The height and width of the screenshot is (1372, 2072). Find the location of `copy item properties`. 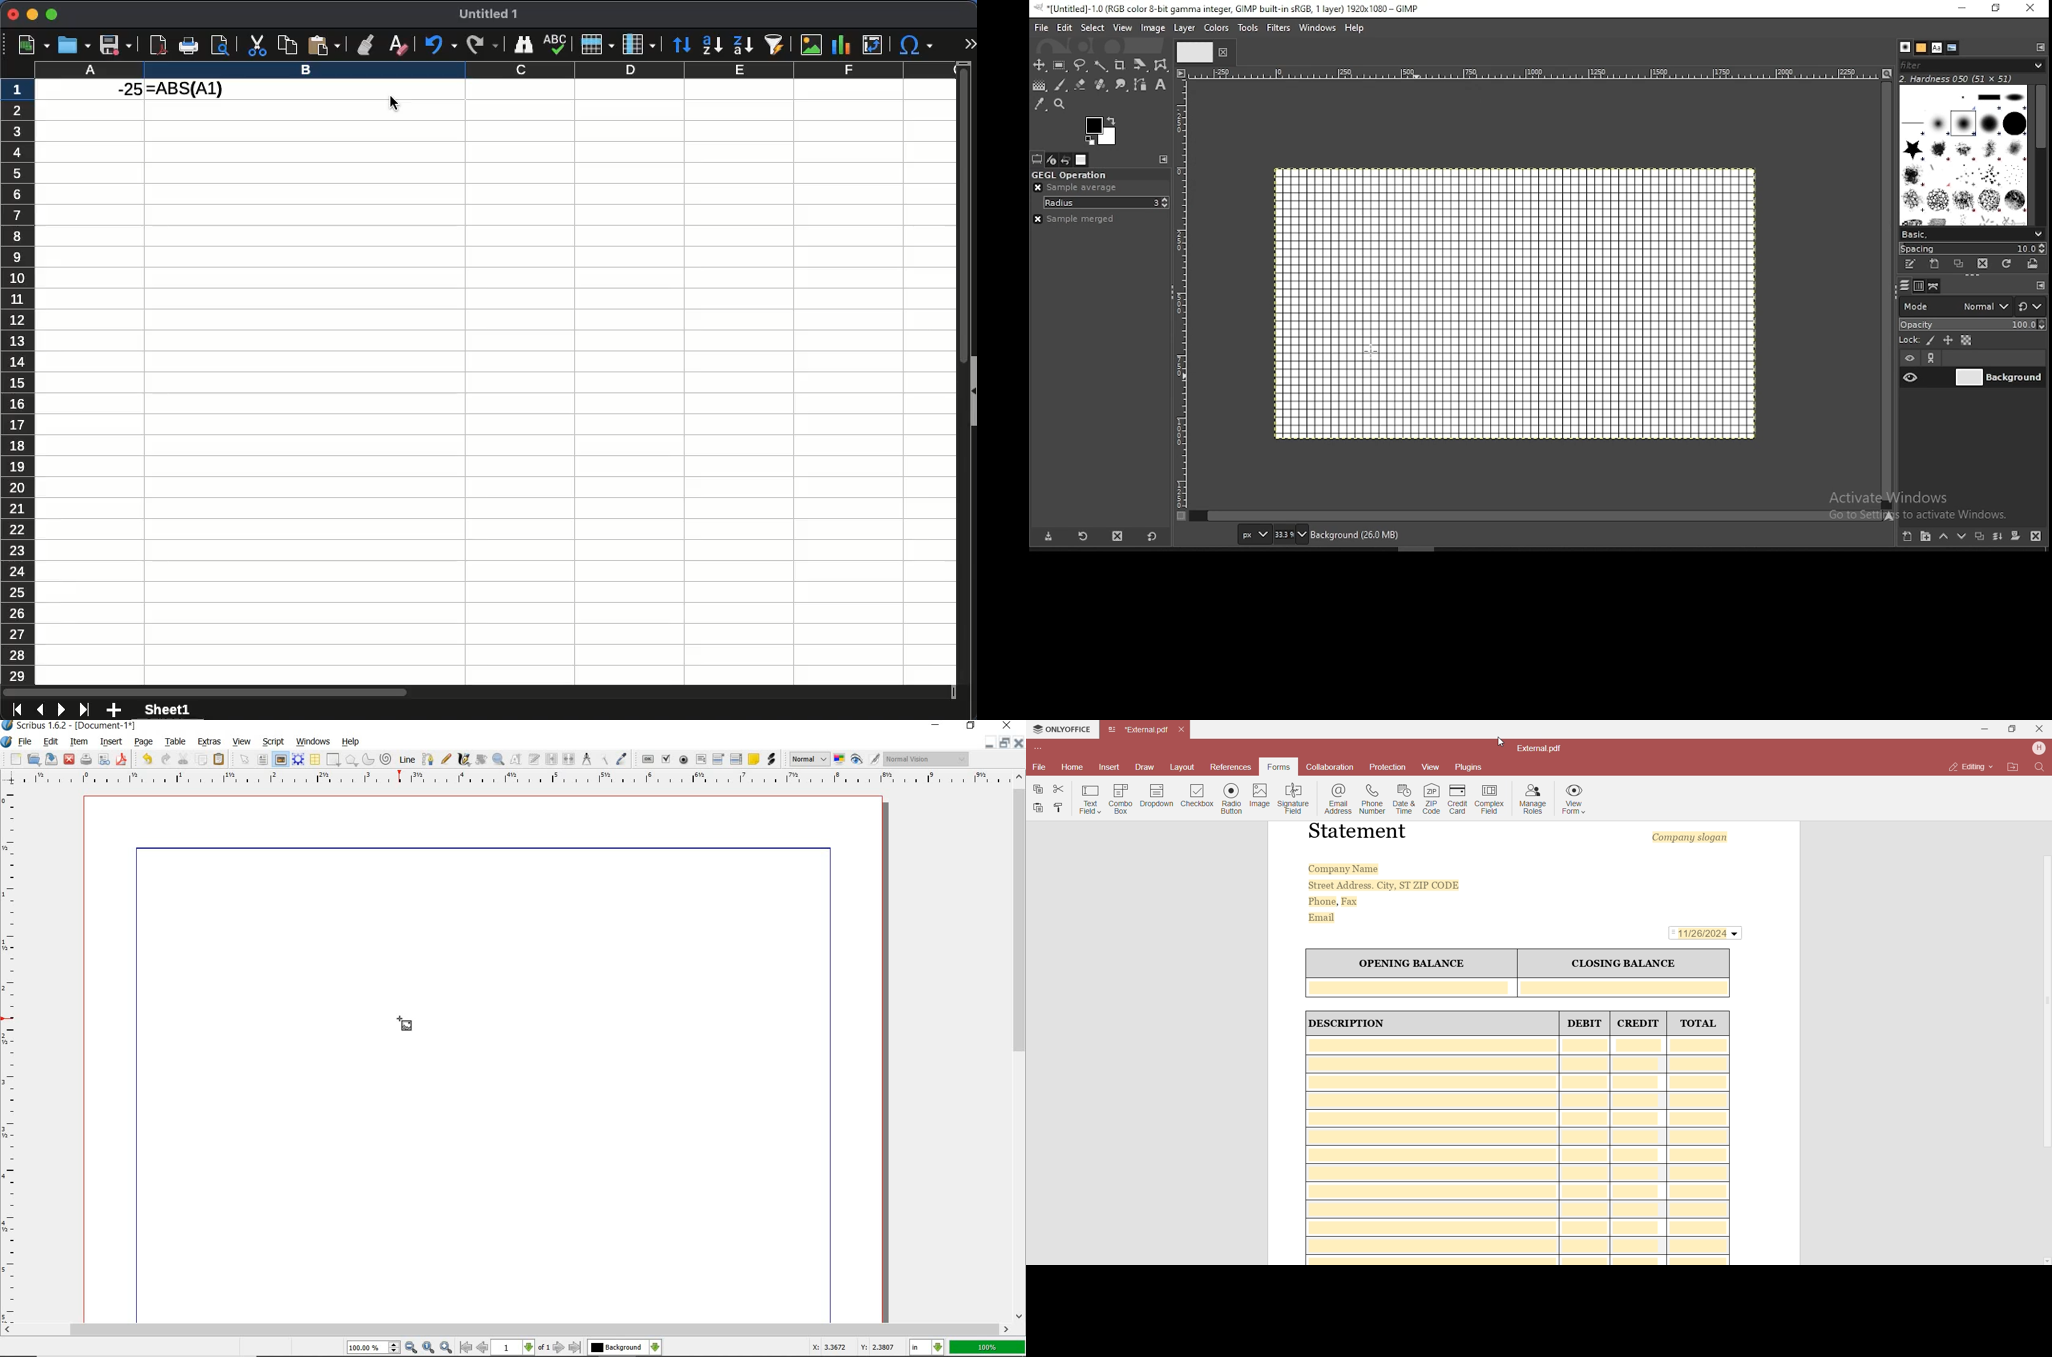

copy item properties is located at coordinates (604, 758).